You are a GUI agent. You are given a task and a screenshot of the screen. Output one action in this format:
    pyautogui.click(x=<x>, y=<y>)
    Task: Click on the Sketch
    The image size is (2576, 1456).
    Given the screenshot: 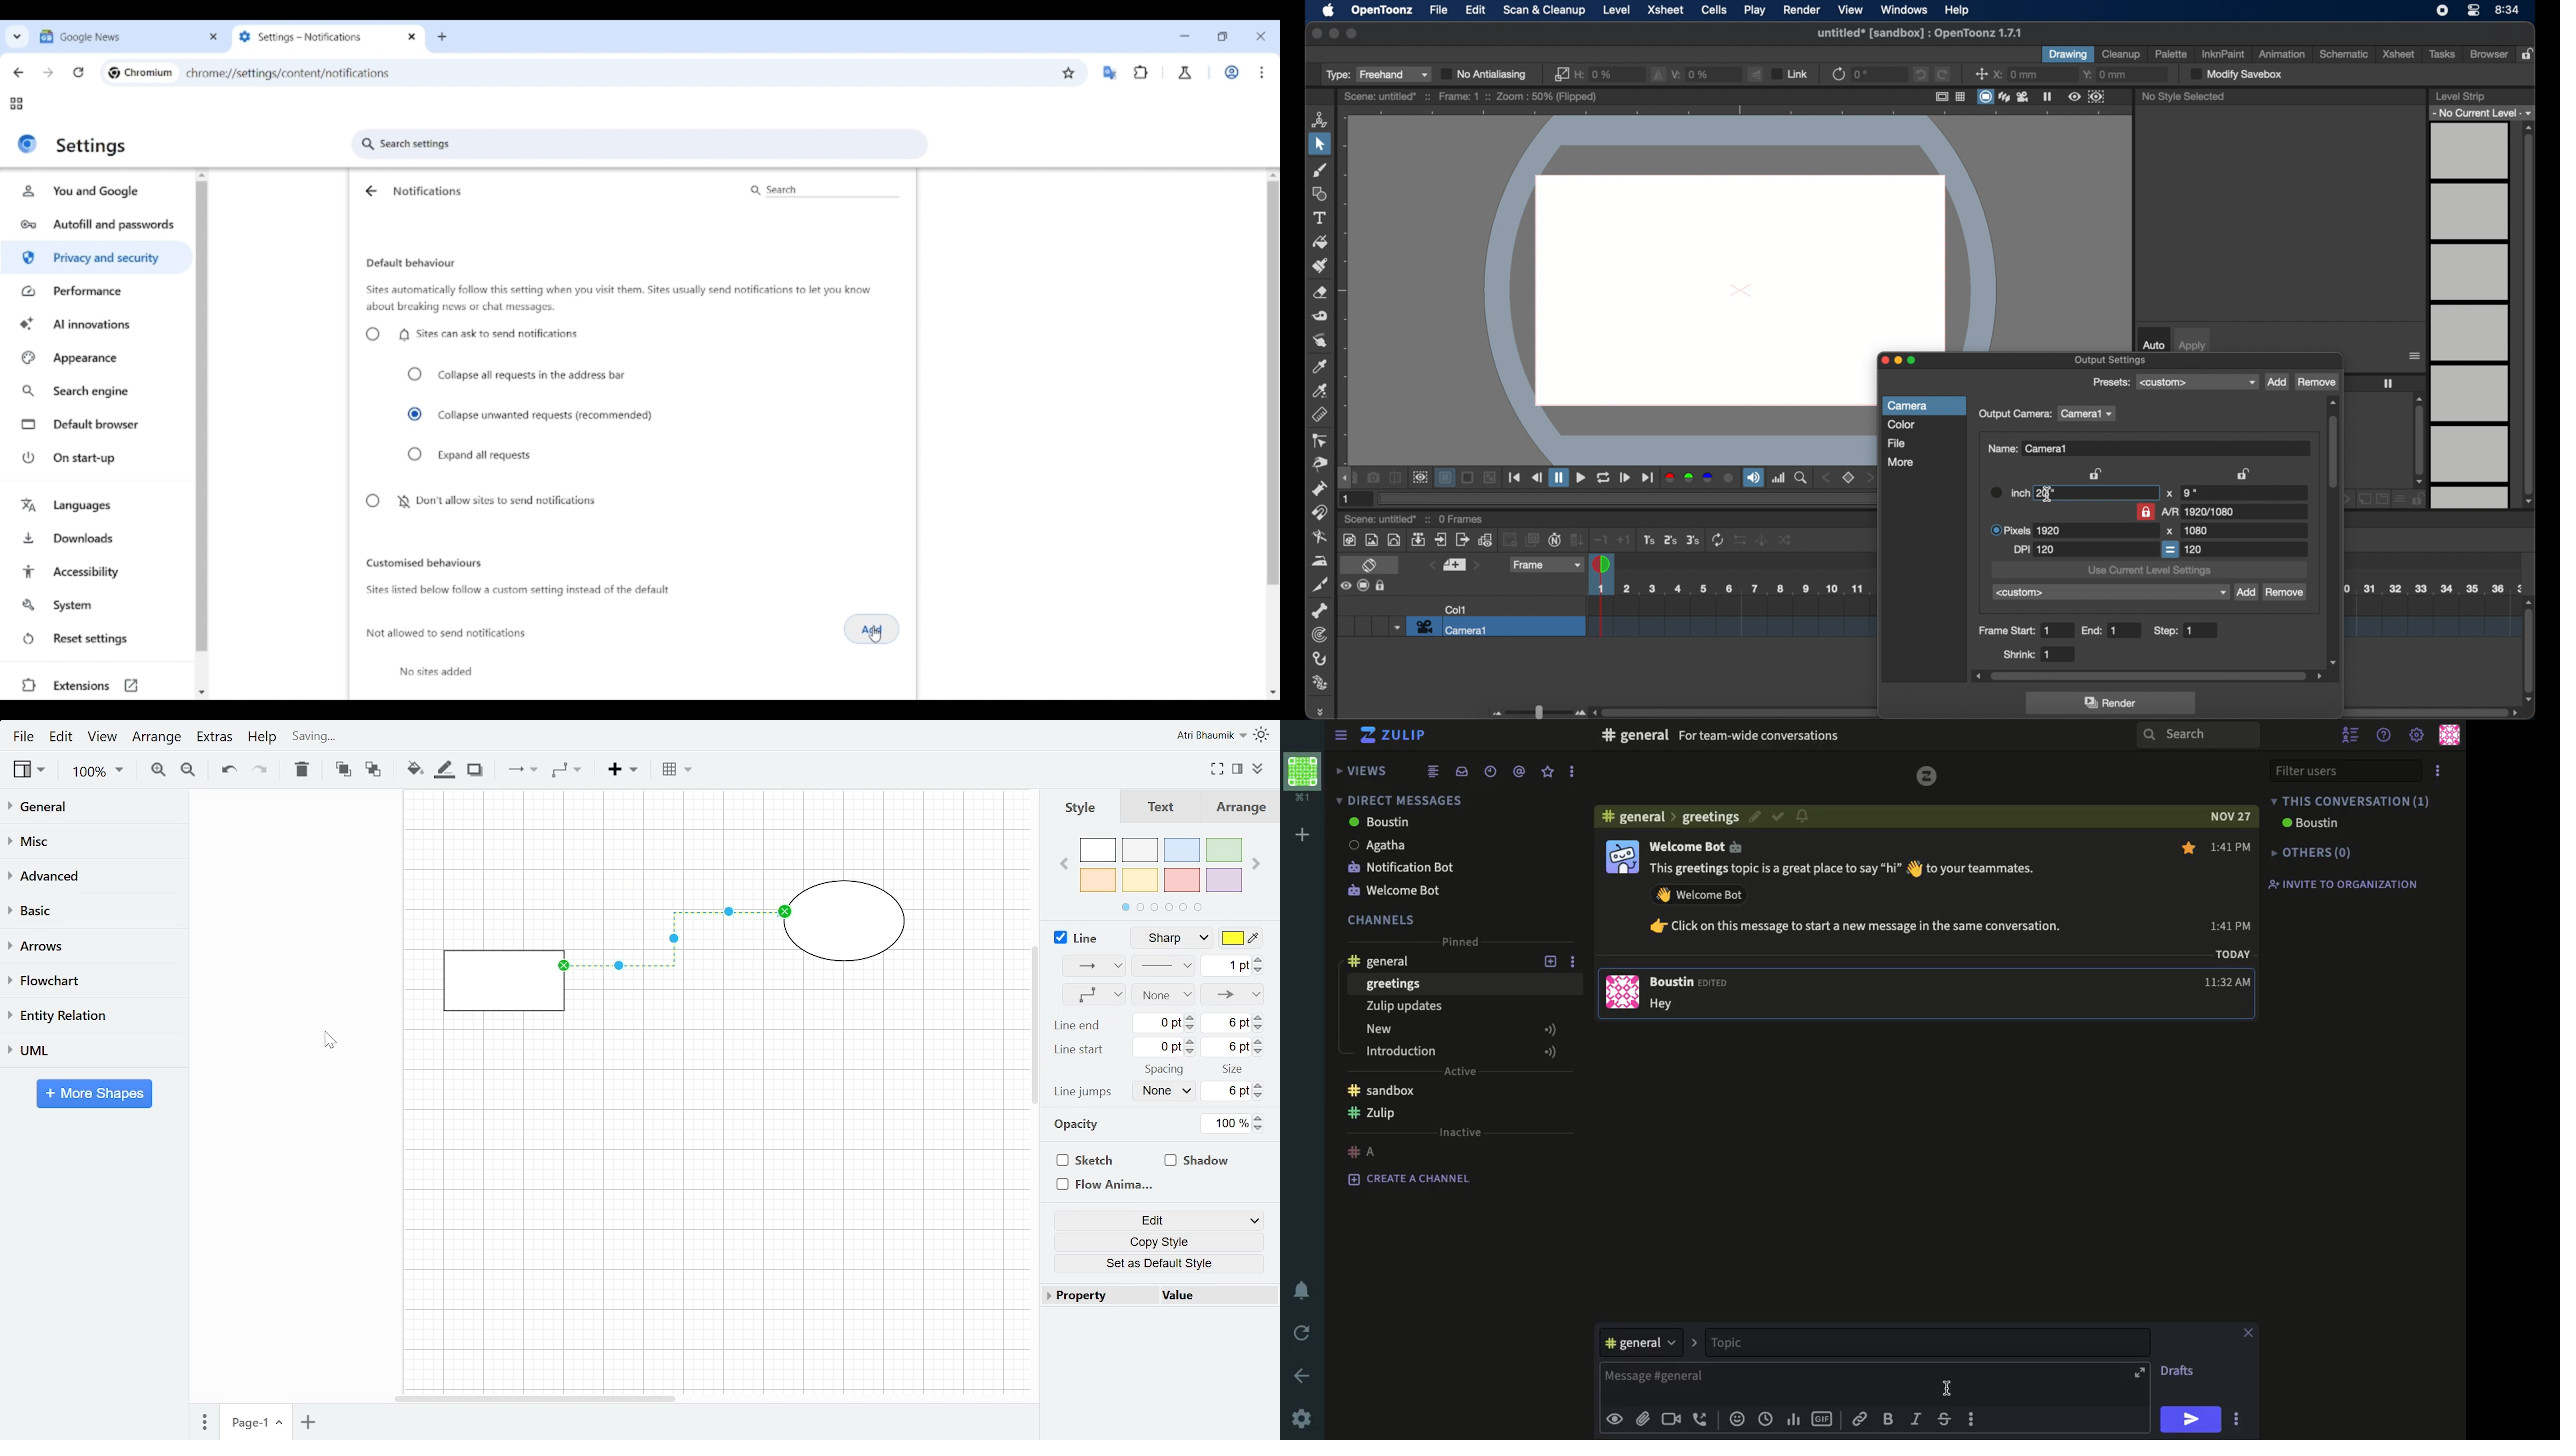 What is the action you would take?
    pyautogui.click(x=1100, y=1160)
    